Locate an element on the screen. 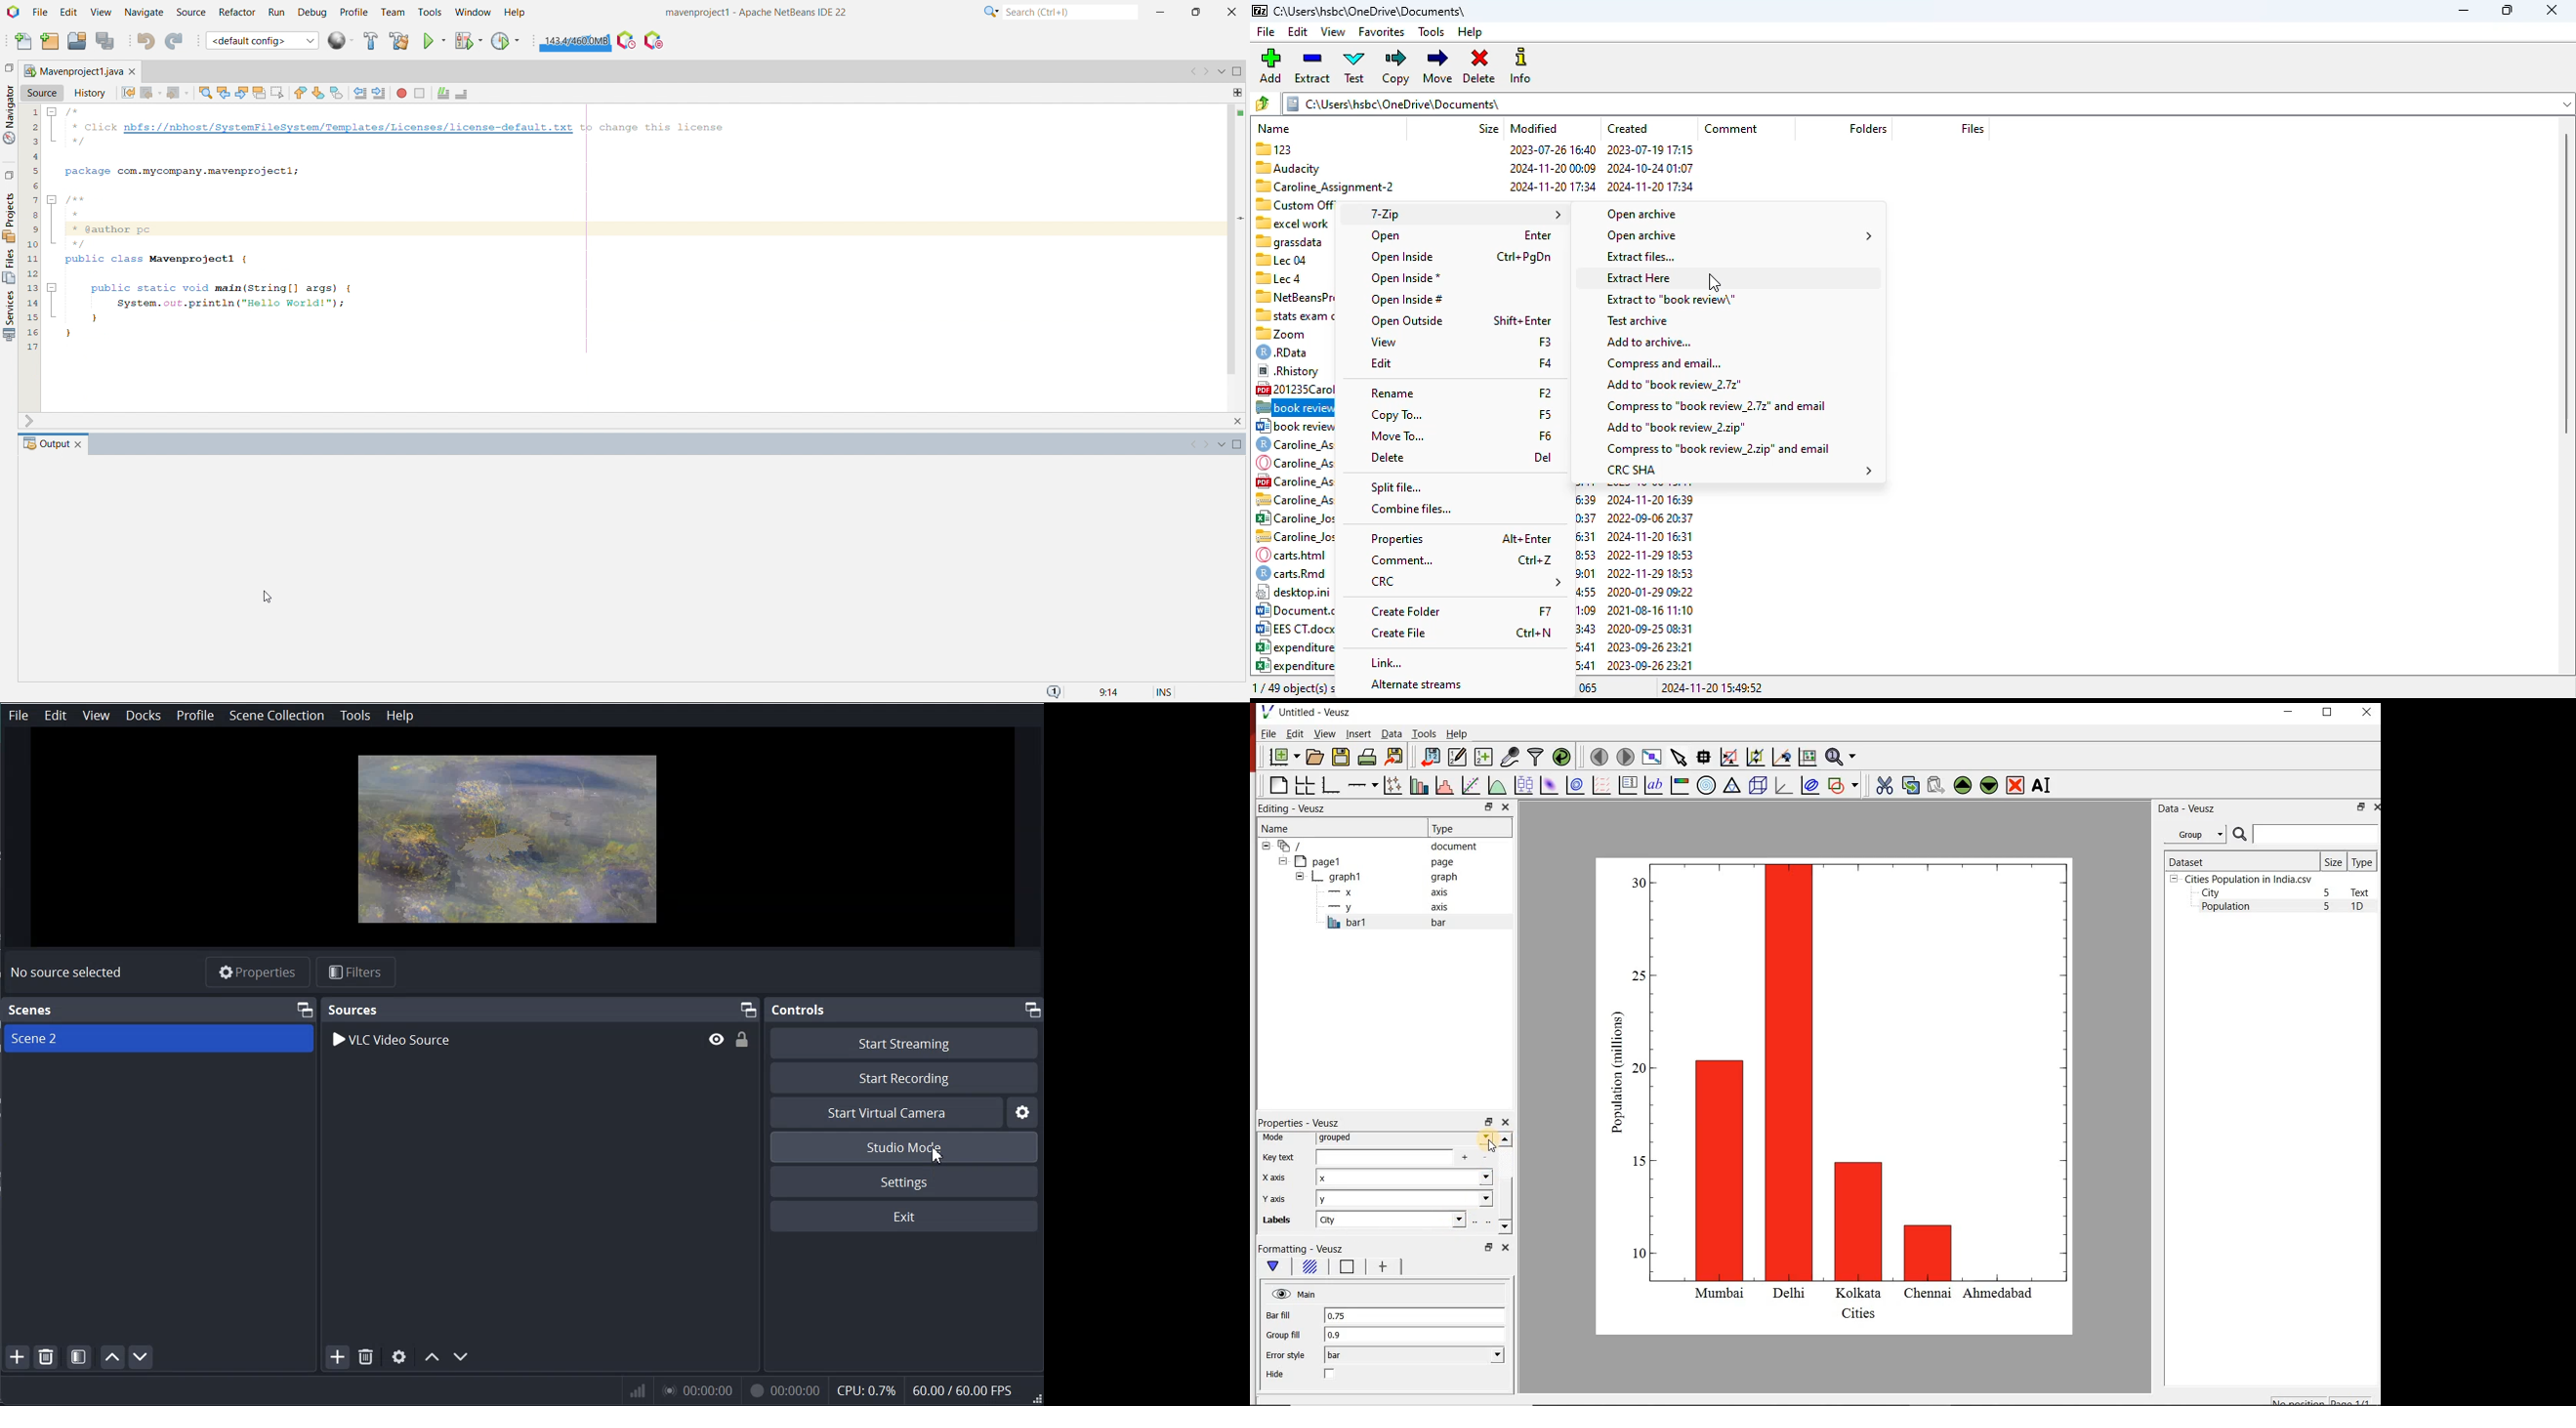 The height and width of the screenshot is (1428, 2576). shortcut for rename is located at coordinates (1545, 393).